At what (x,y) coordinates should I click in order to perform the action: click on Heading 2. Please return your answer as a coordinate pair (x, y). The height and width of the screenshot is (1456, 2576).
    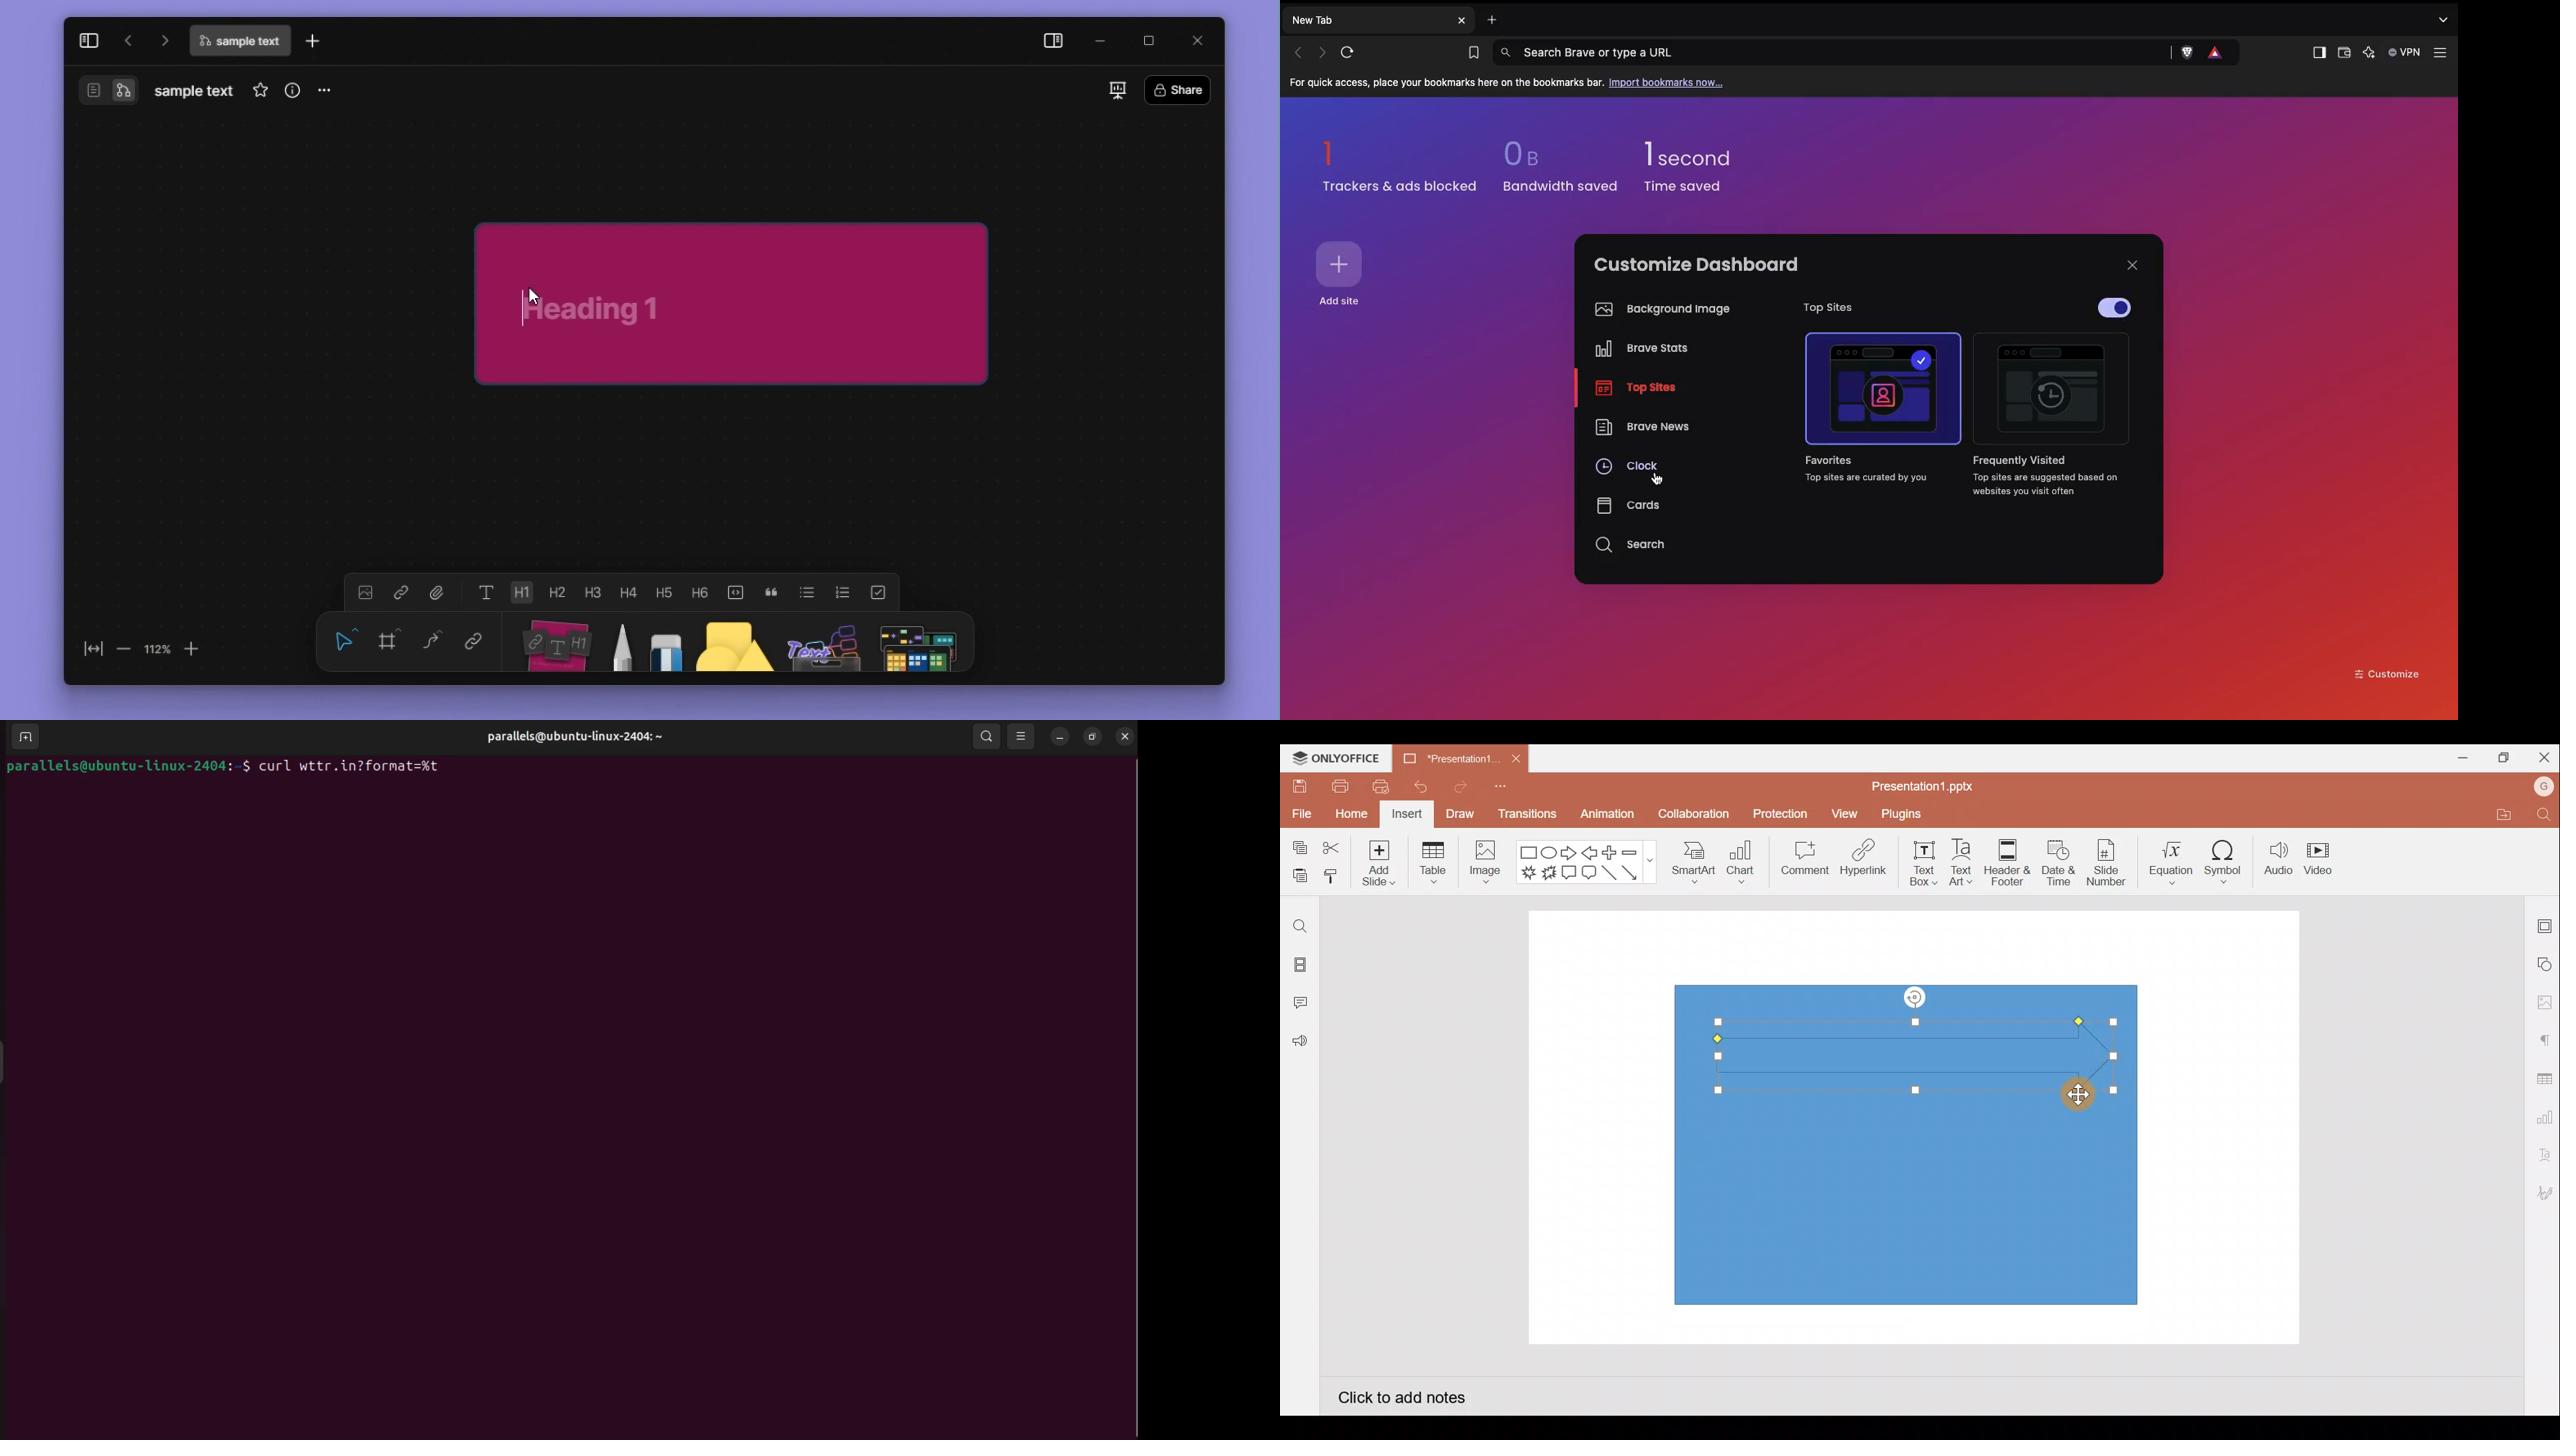
    Looking at the image, I should click on (556, 592).